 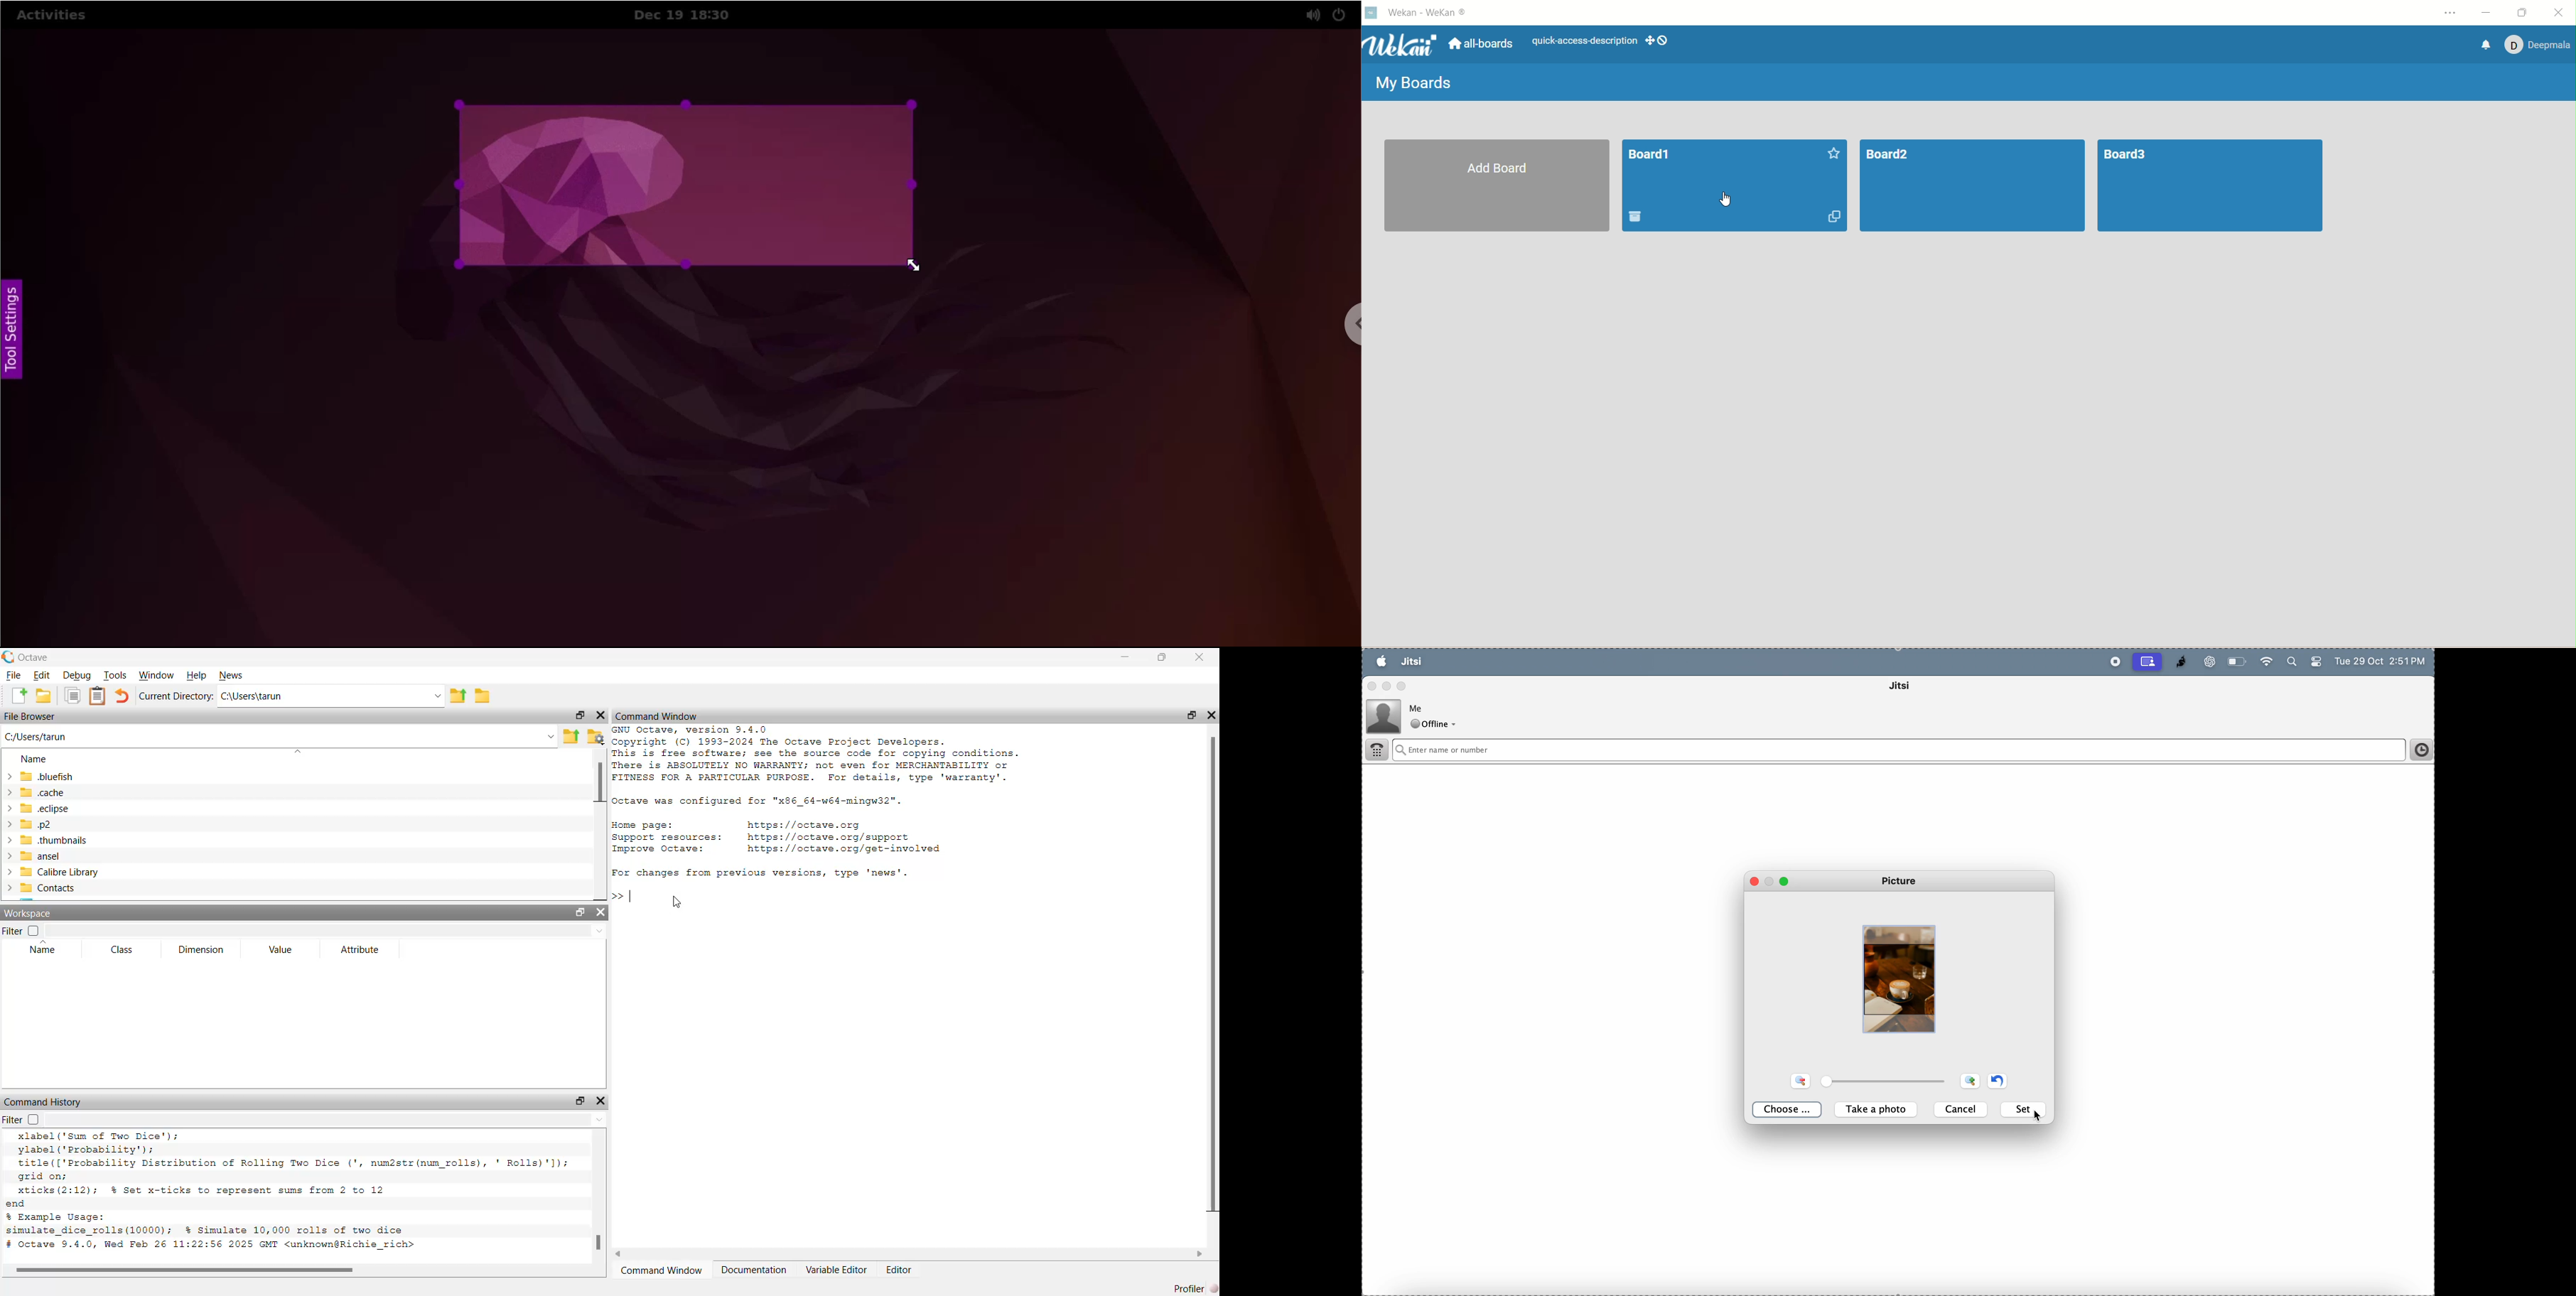 I want to click on Scrollbar, so click(x=598, y=1244).